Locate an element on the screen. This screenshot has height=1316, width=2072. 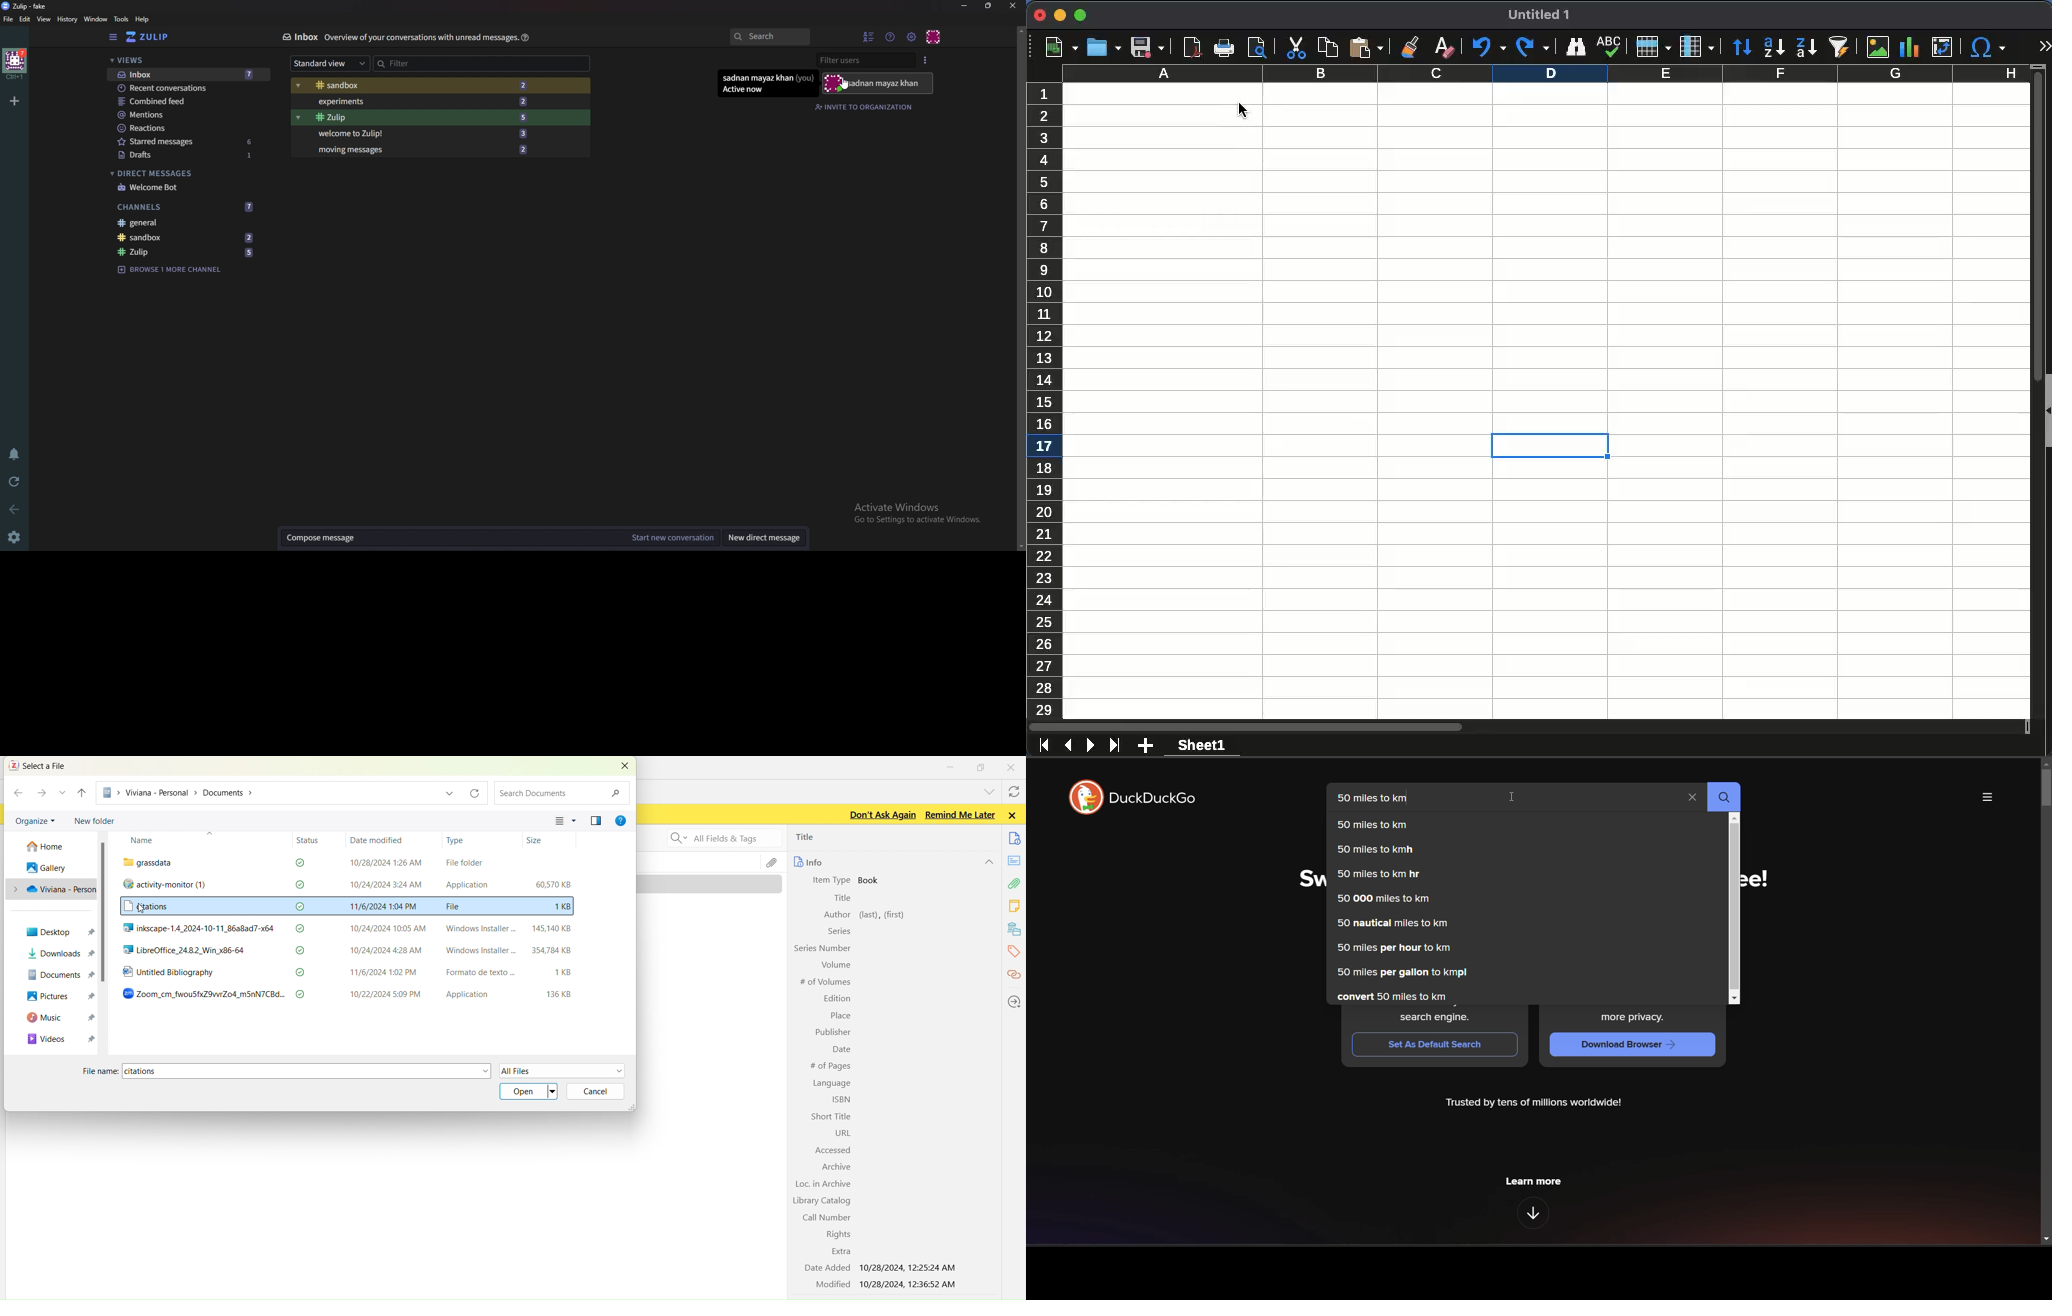
Starred messages is located at coordinates (186, 142).